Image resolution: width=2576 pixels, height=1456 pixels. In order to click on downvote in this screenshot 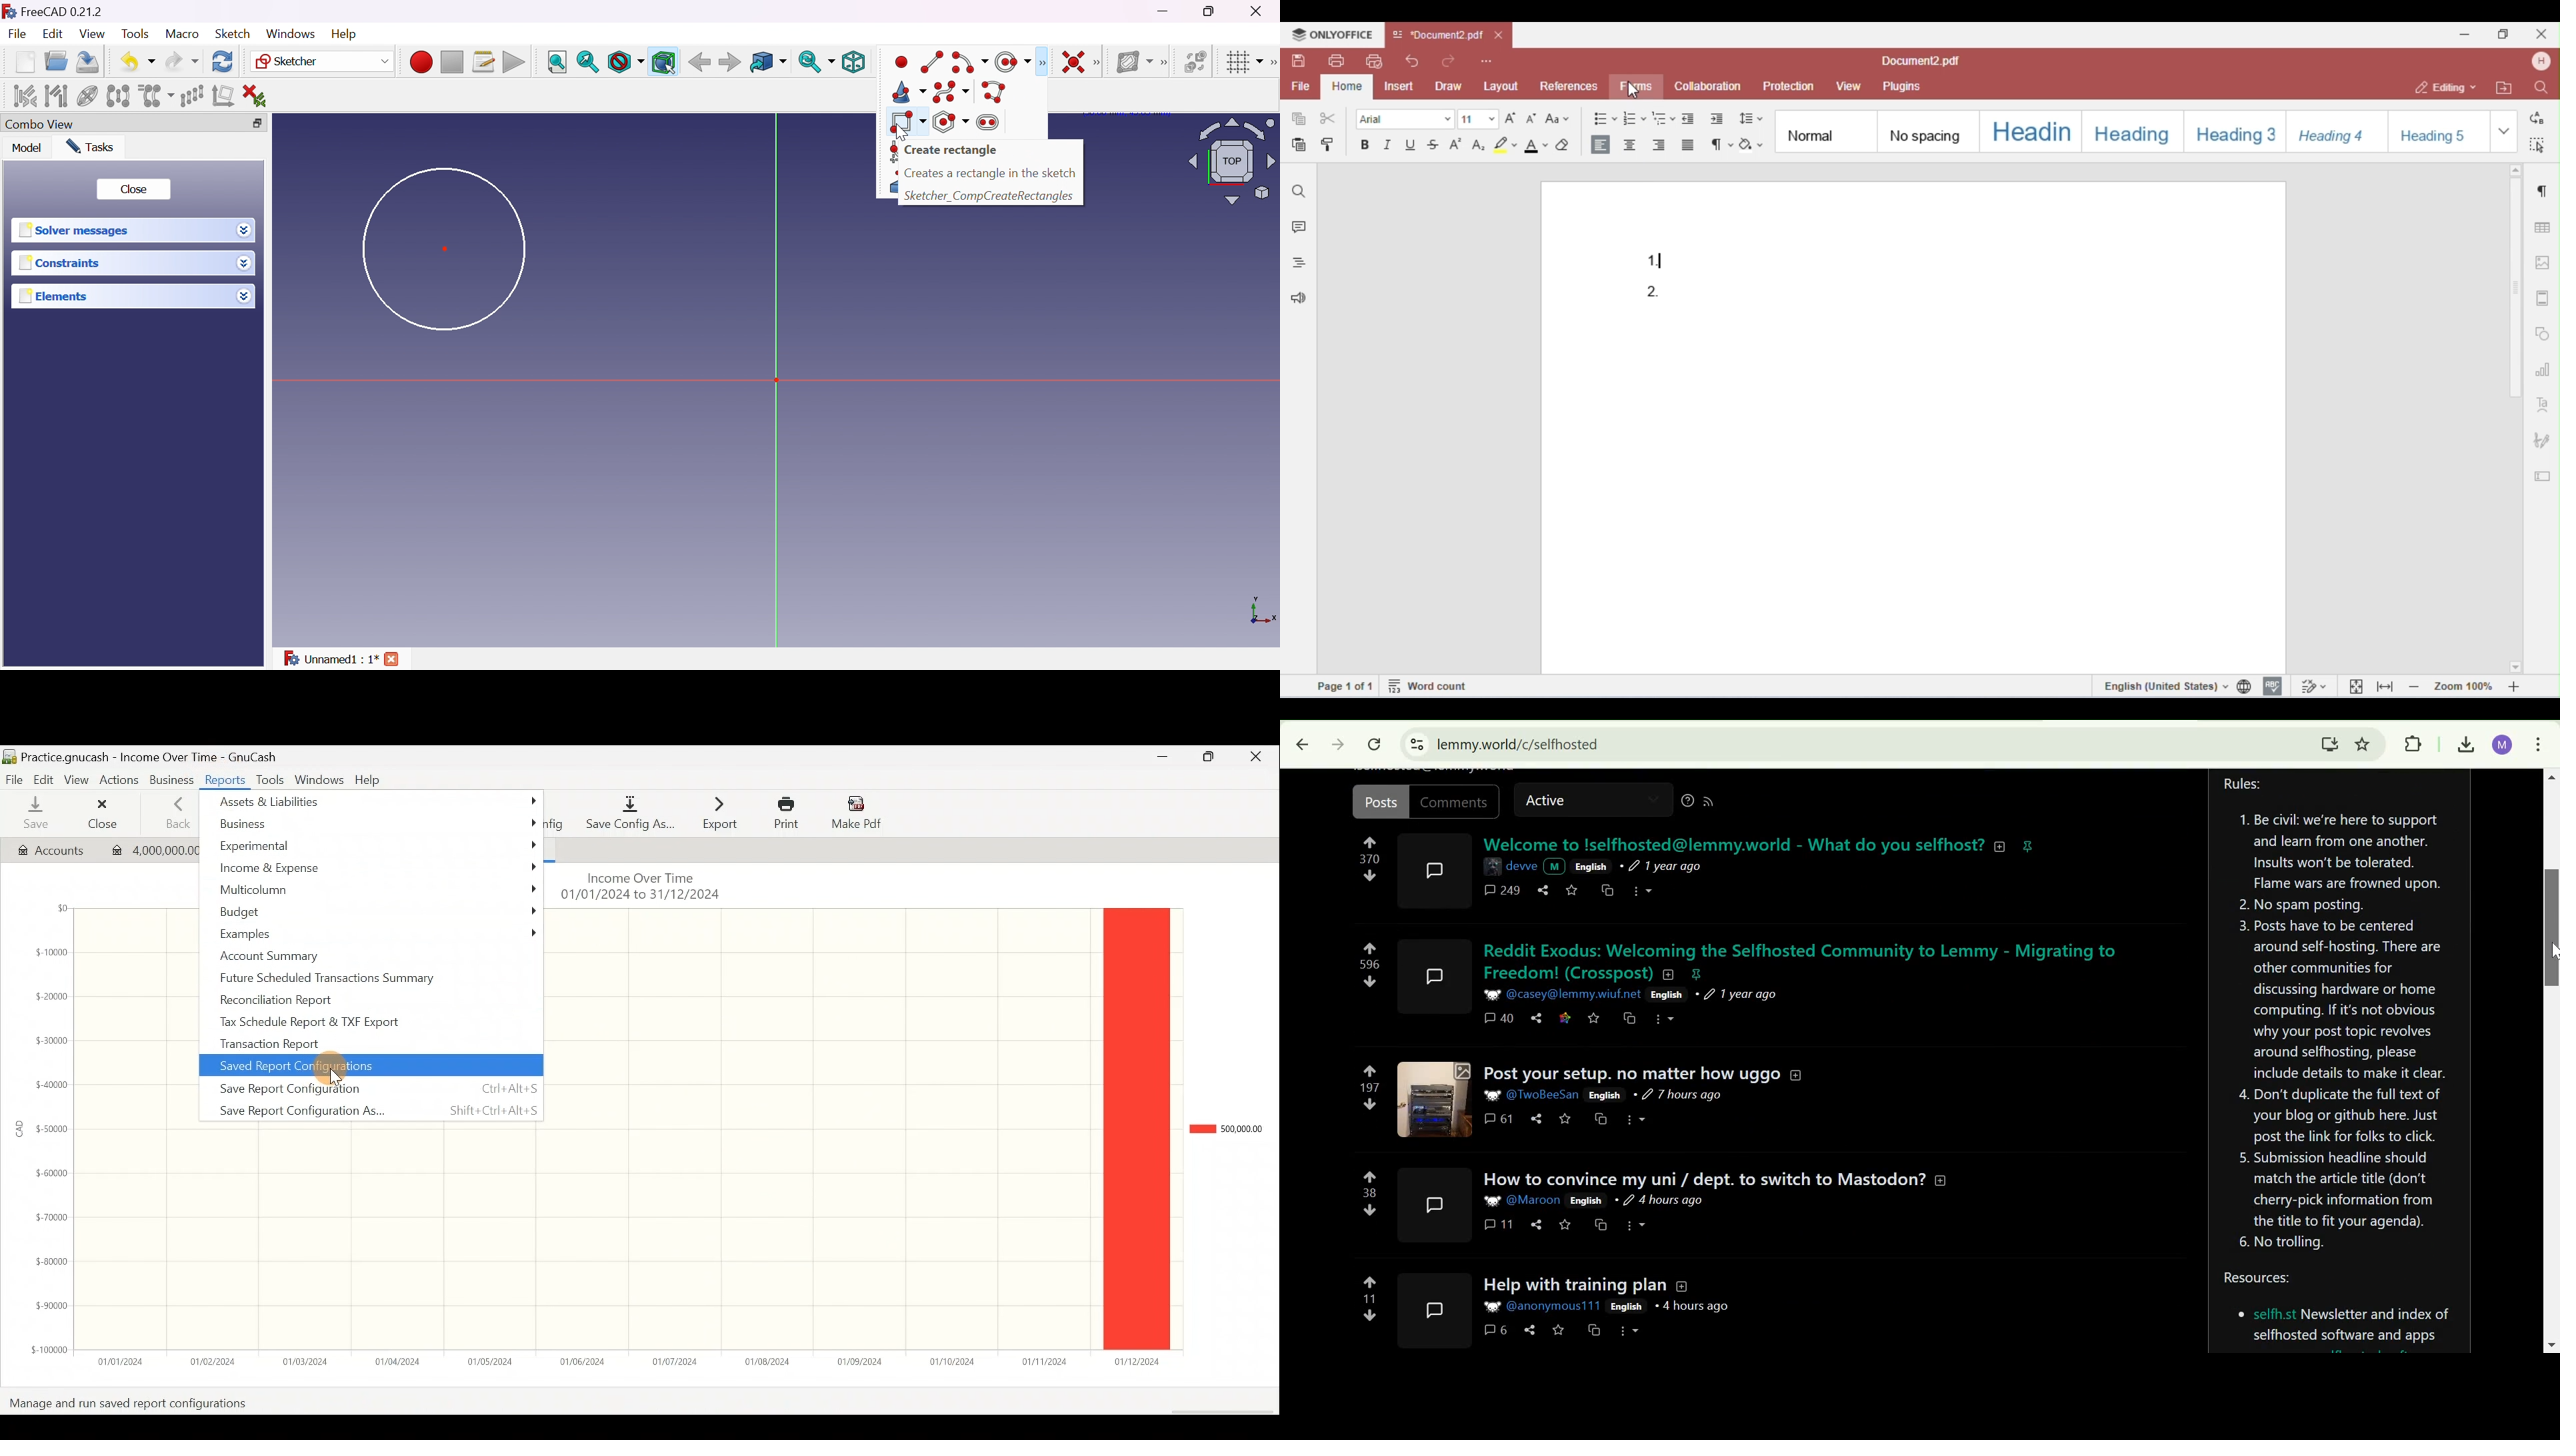, I will do `click(1369, 876)`.